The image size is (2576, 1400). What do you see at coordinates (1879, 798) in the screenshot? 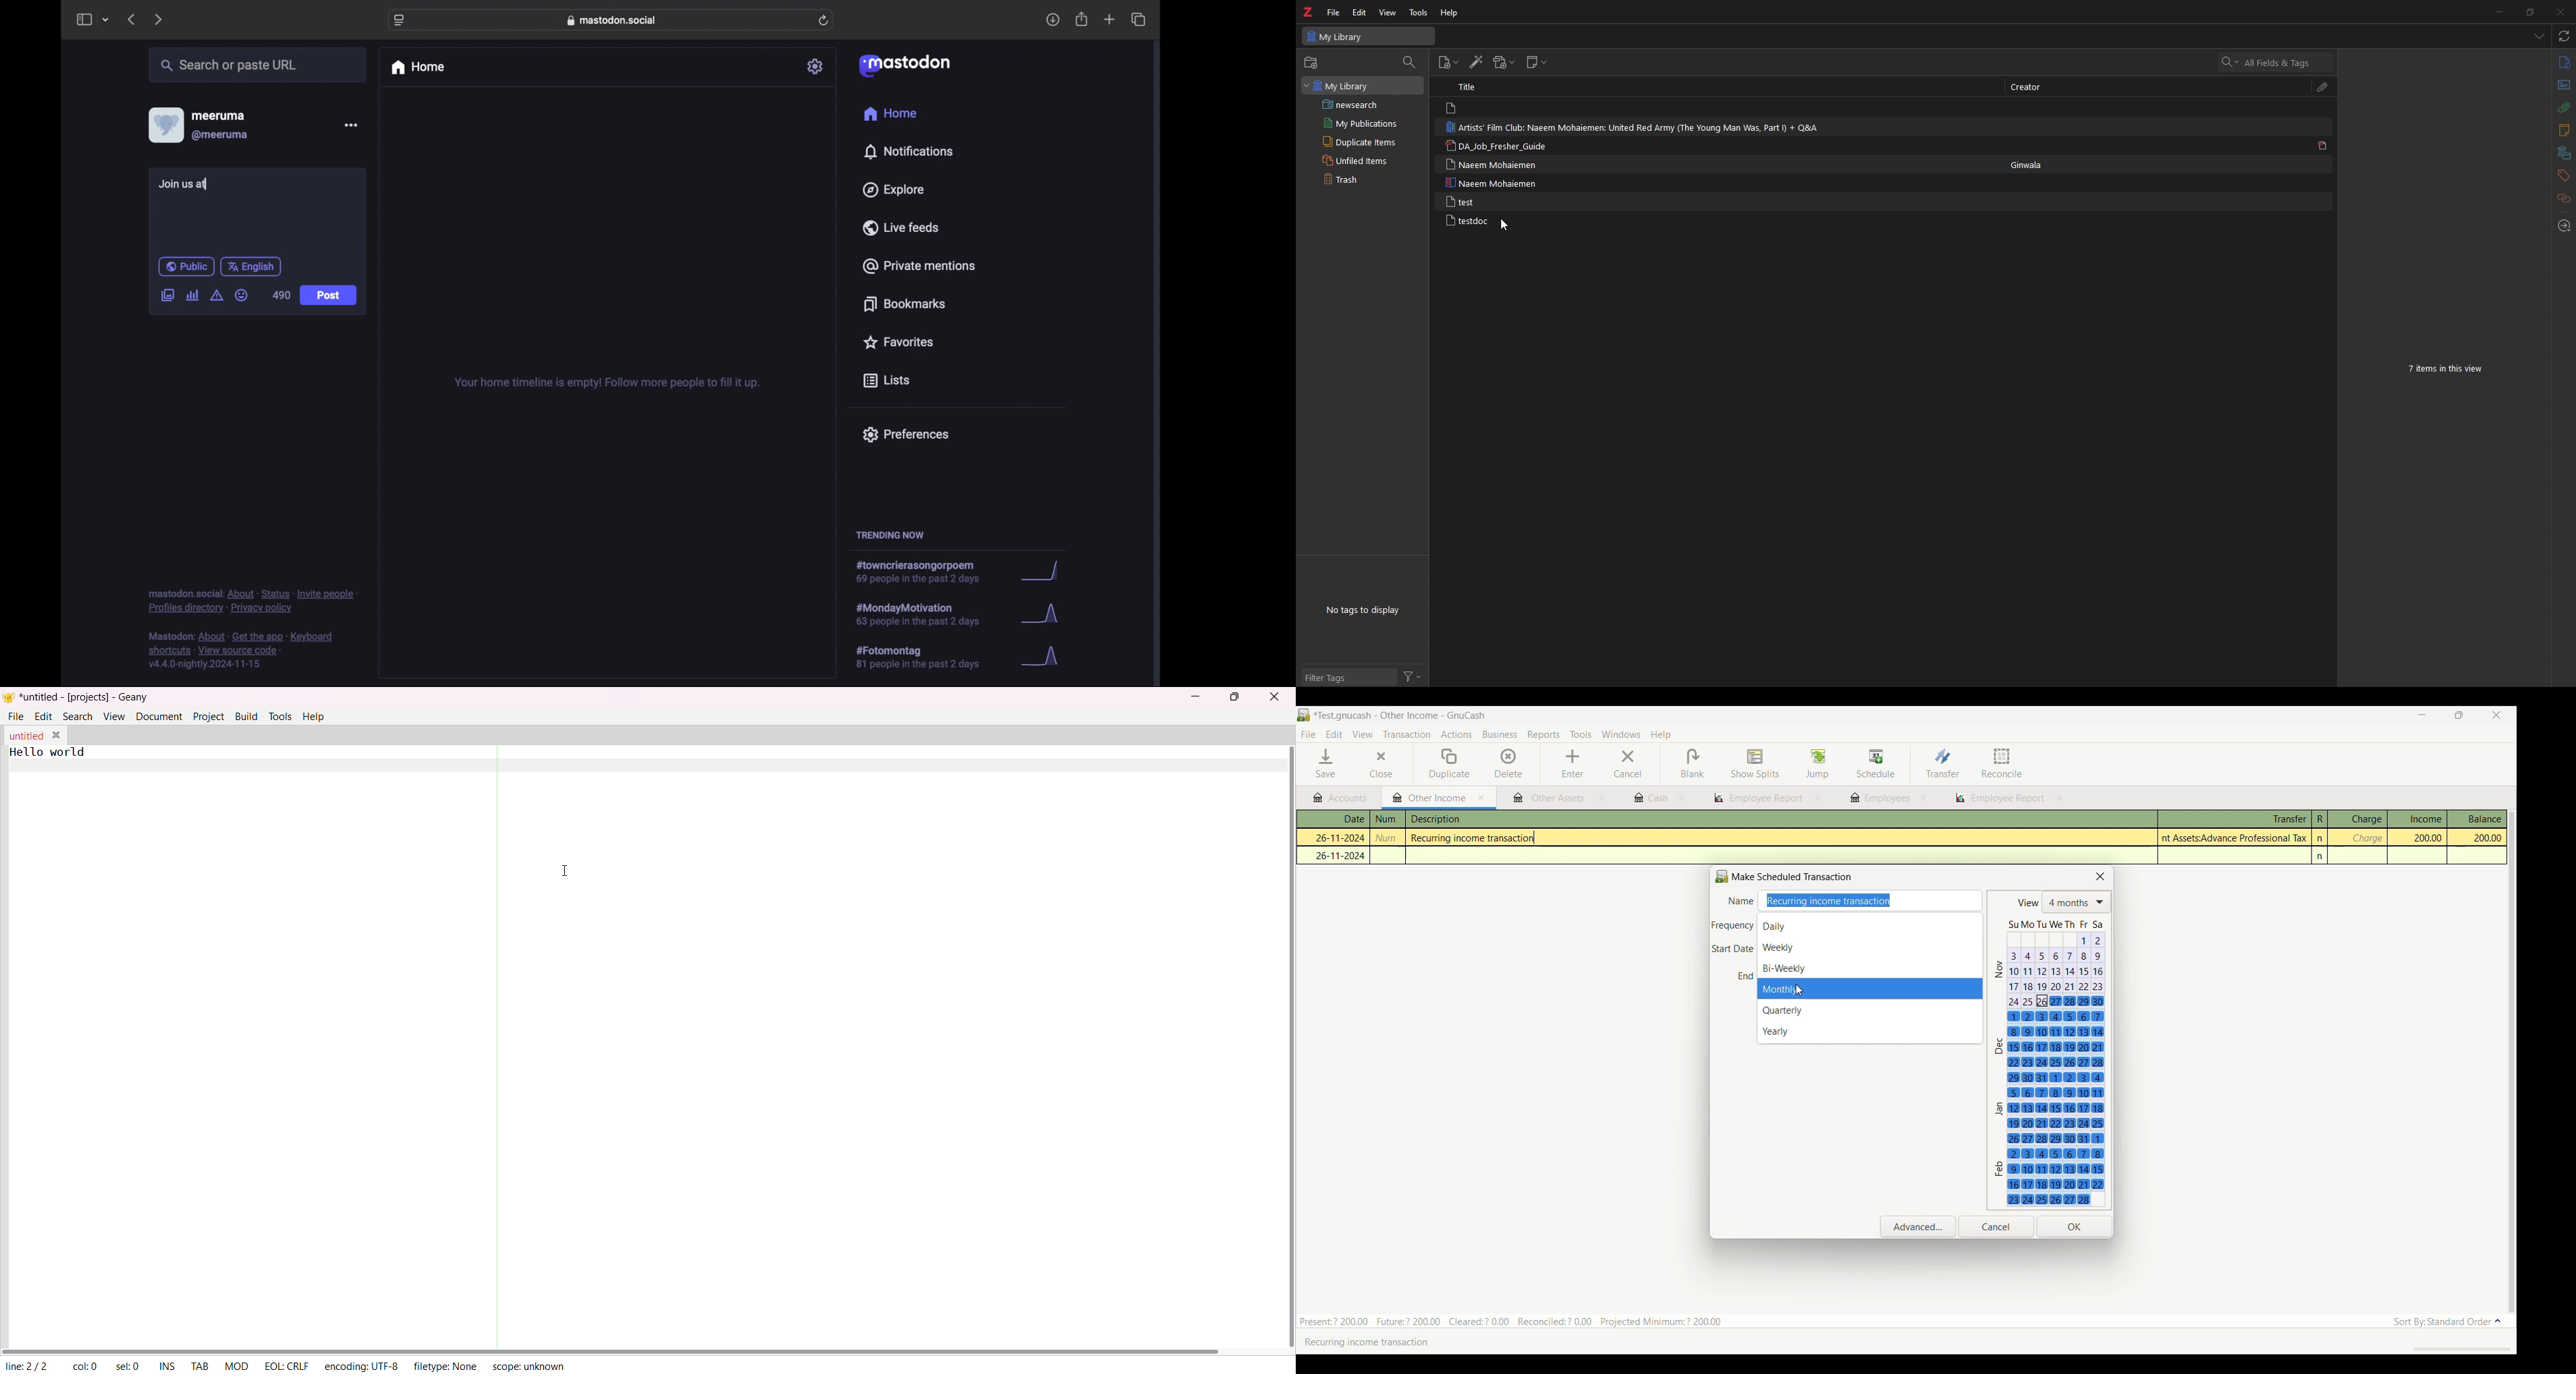
I see `employees` at bounding box center [1879, 798].